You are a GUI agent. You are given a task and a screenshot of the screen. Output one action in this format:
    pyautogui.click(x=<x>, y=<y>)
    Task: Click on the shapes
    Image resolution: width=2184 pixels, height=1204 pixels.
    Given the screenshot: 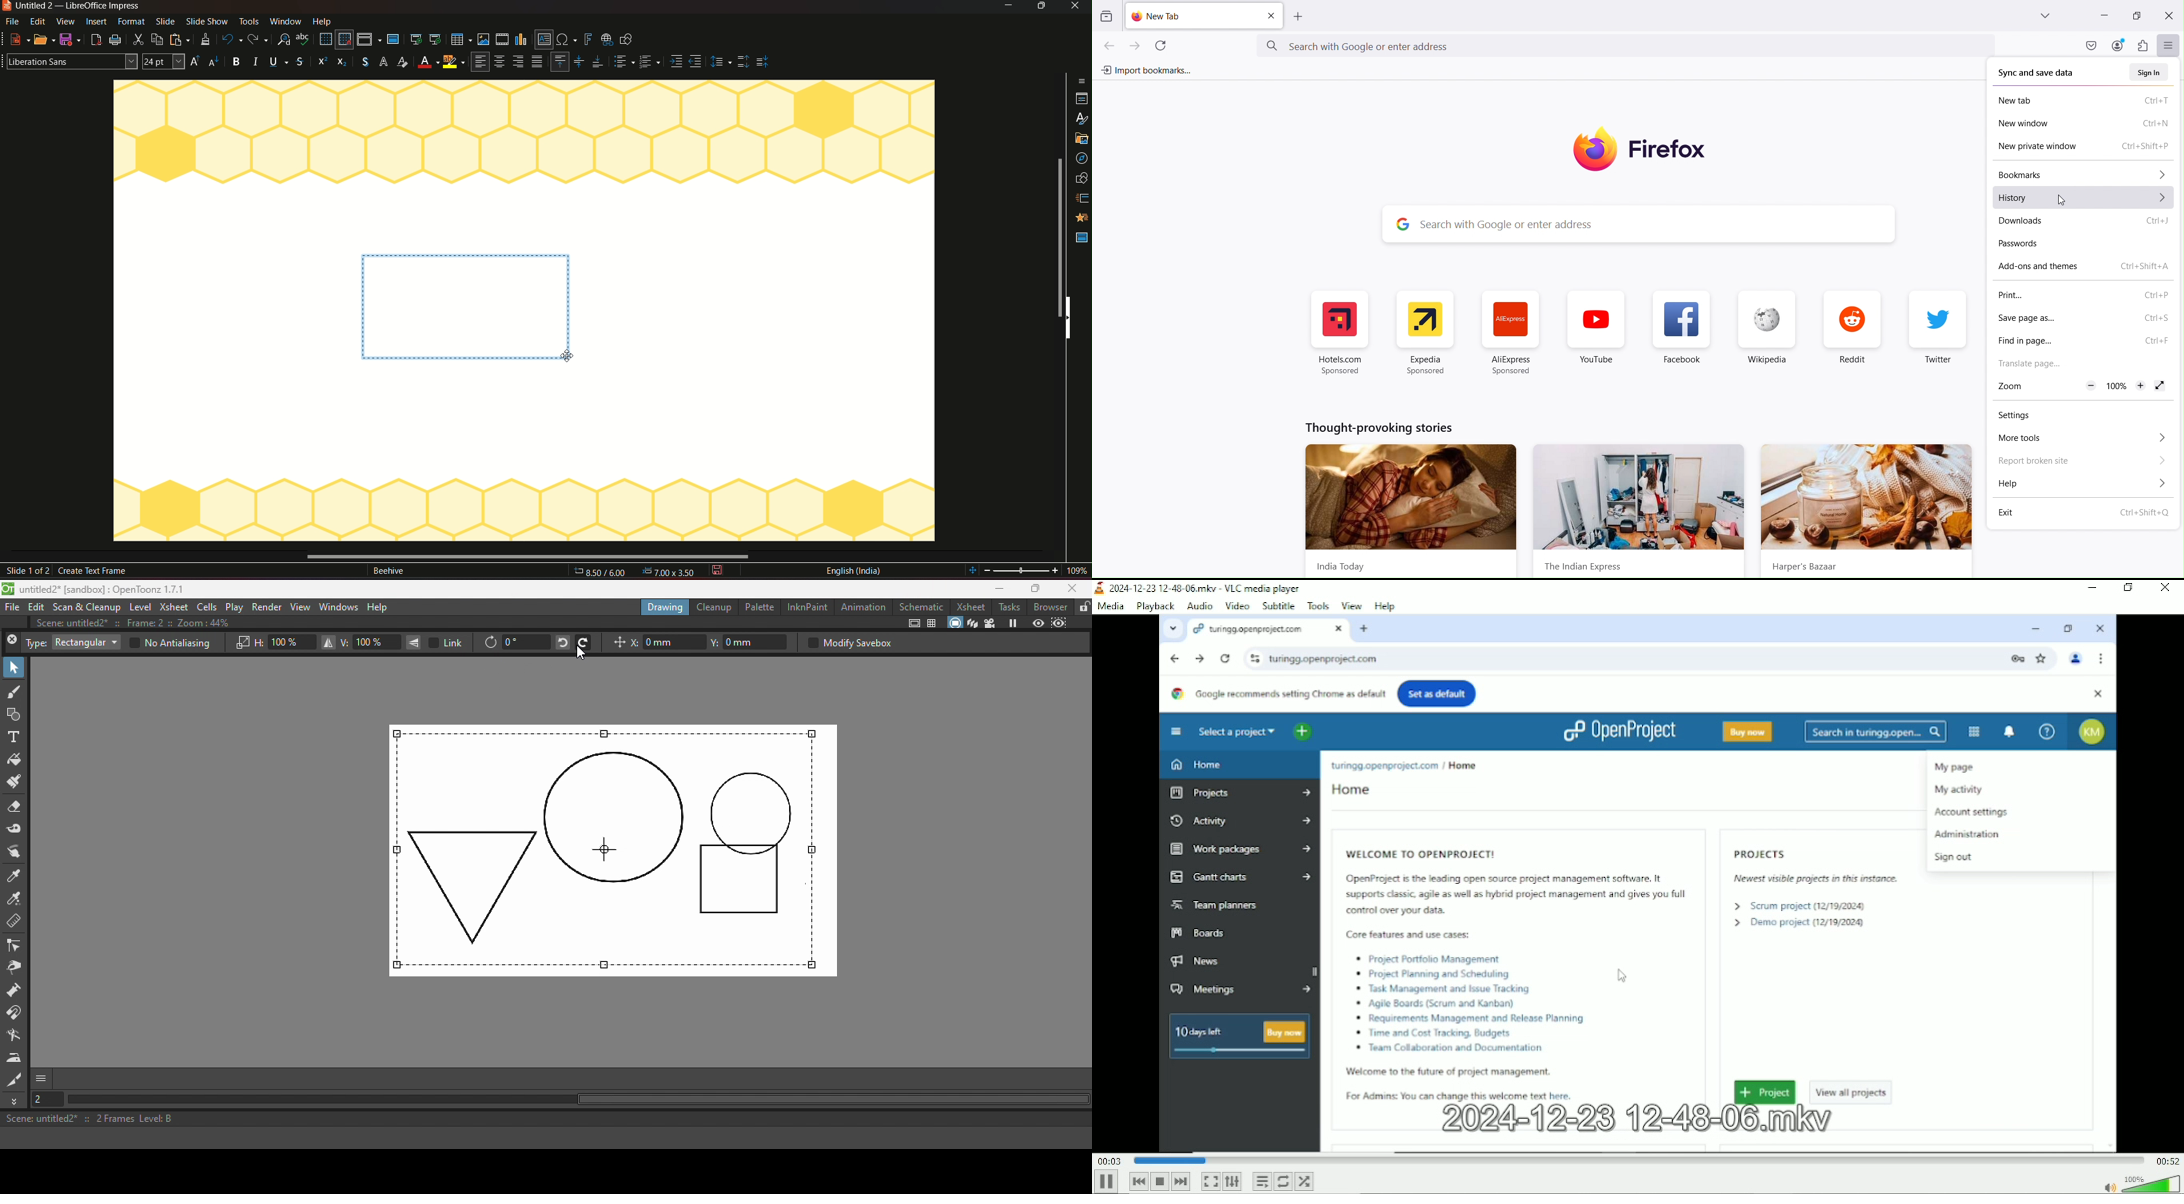 What is the action you would take?
    pyautogui.click(x=1083, y=156)
    